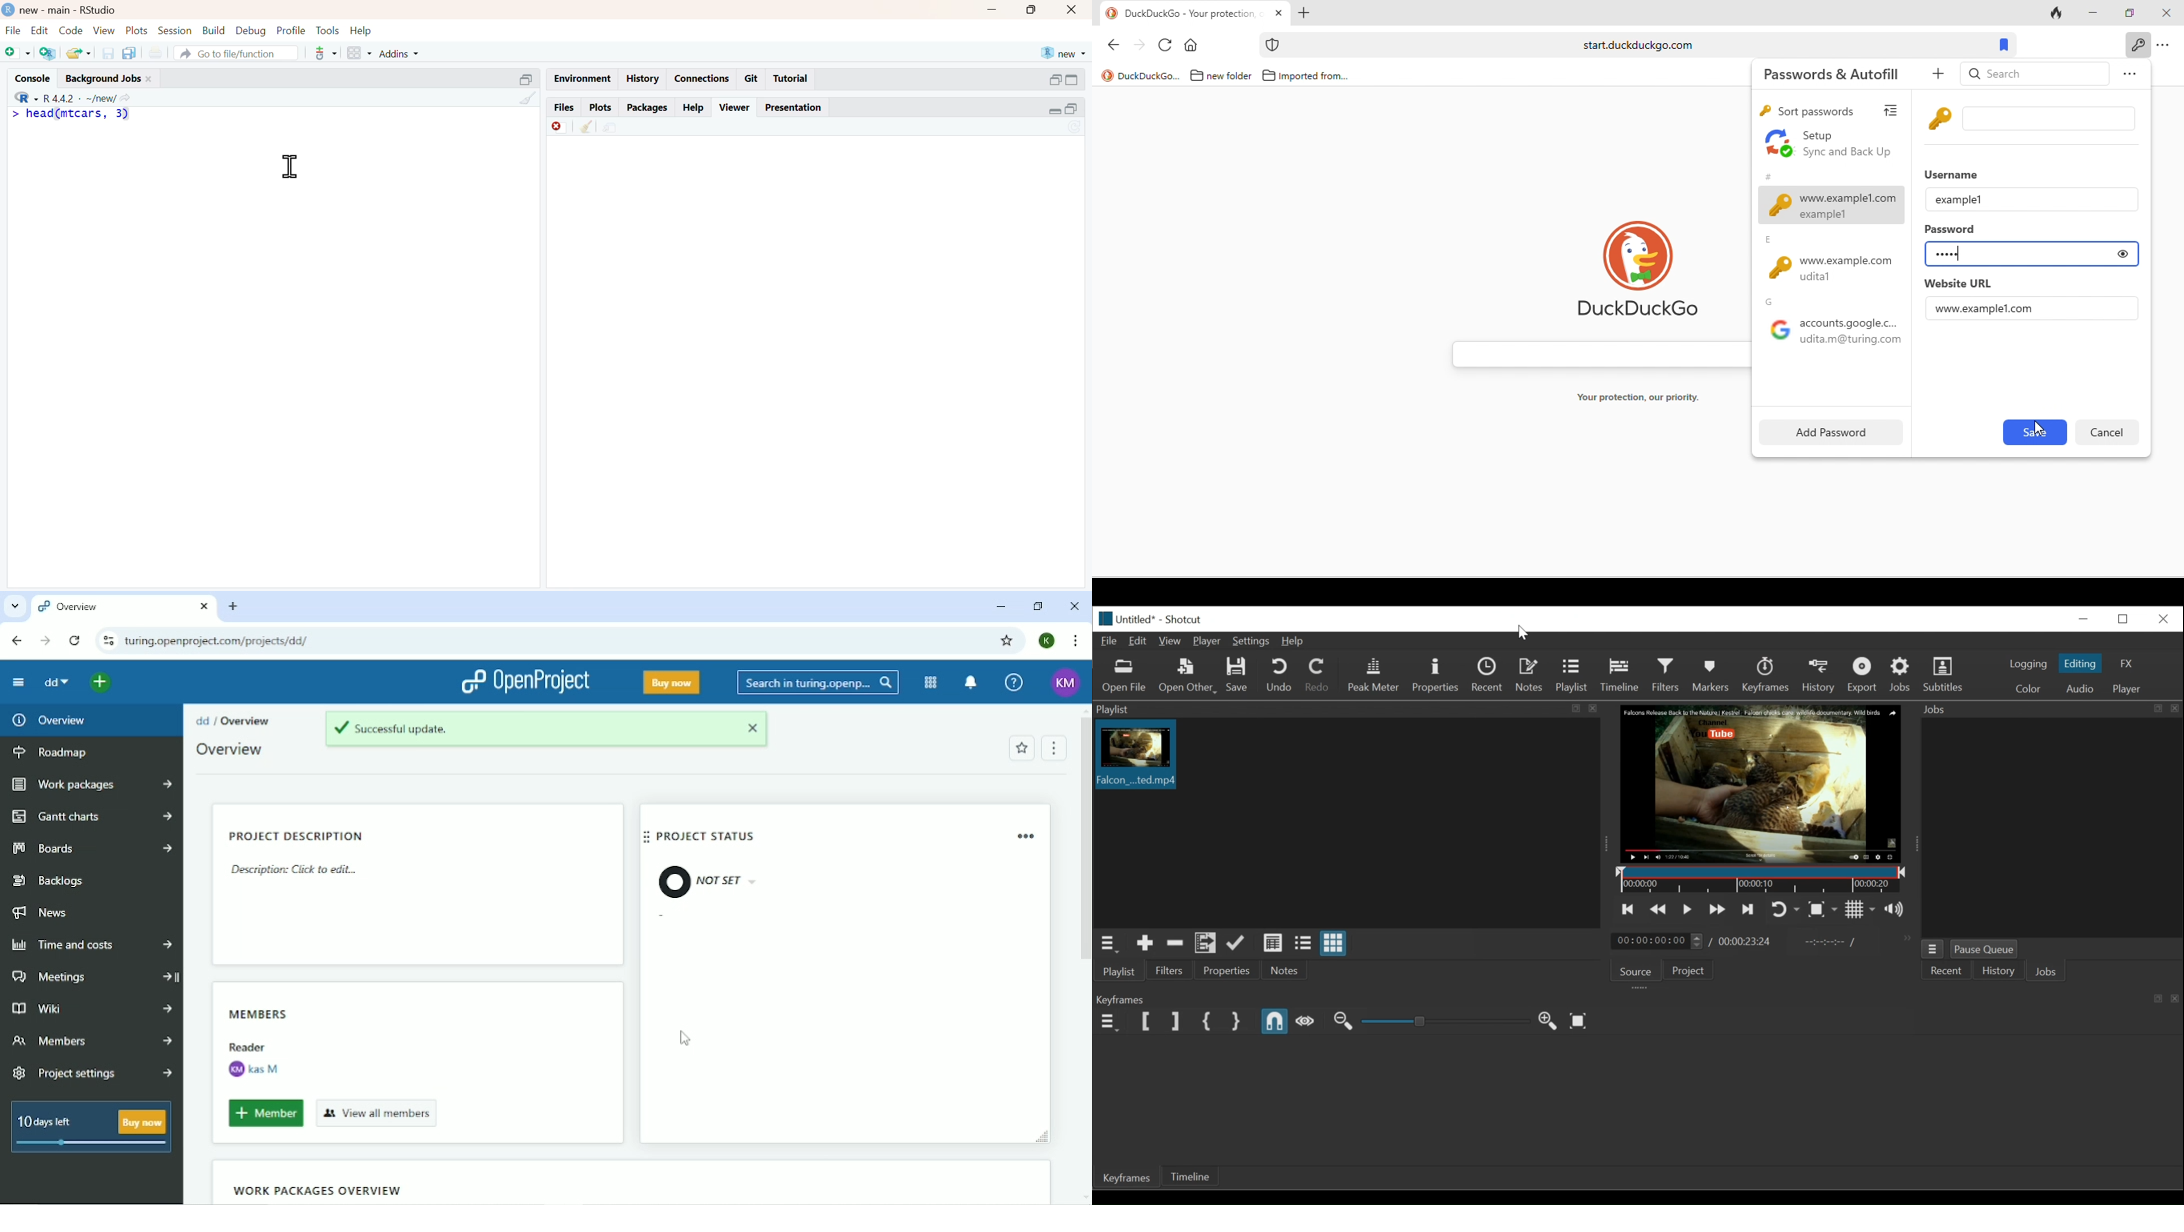 This screenshot has width=2184, height=1232. Describe the element at coordinates (44, 641) in the screenshot. I see `Forward` at that location.